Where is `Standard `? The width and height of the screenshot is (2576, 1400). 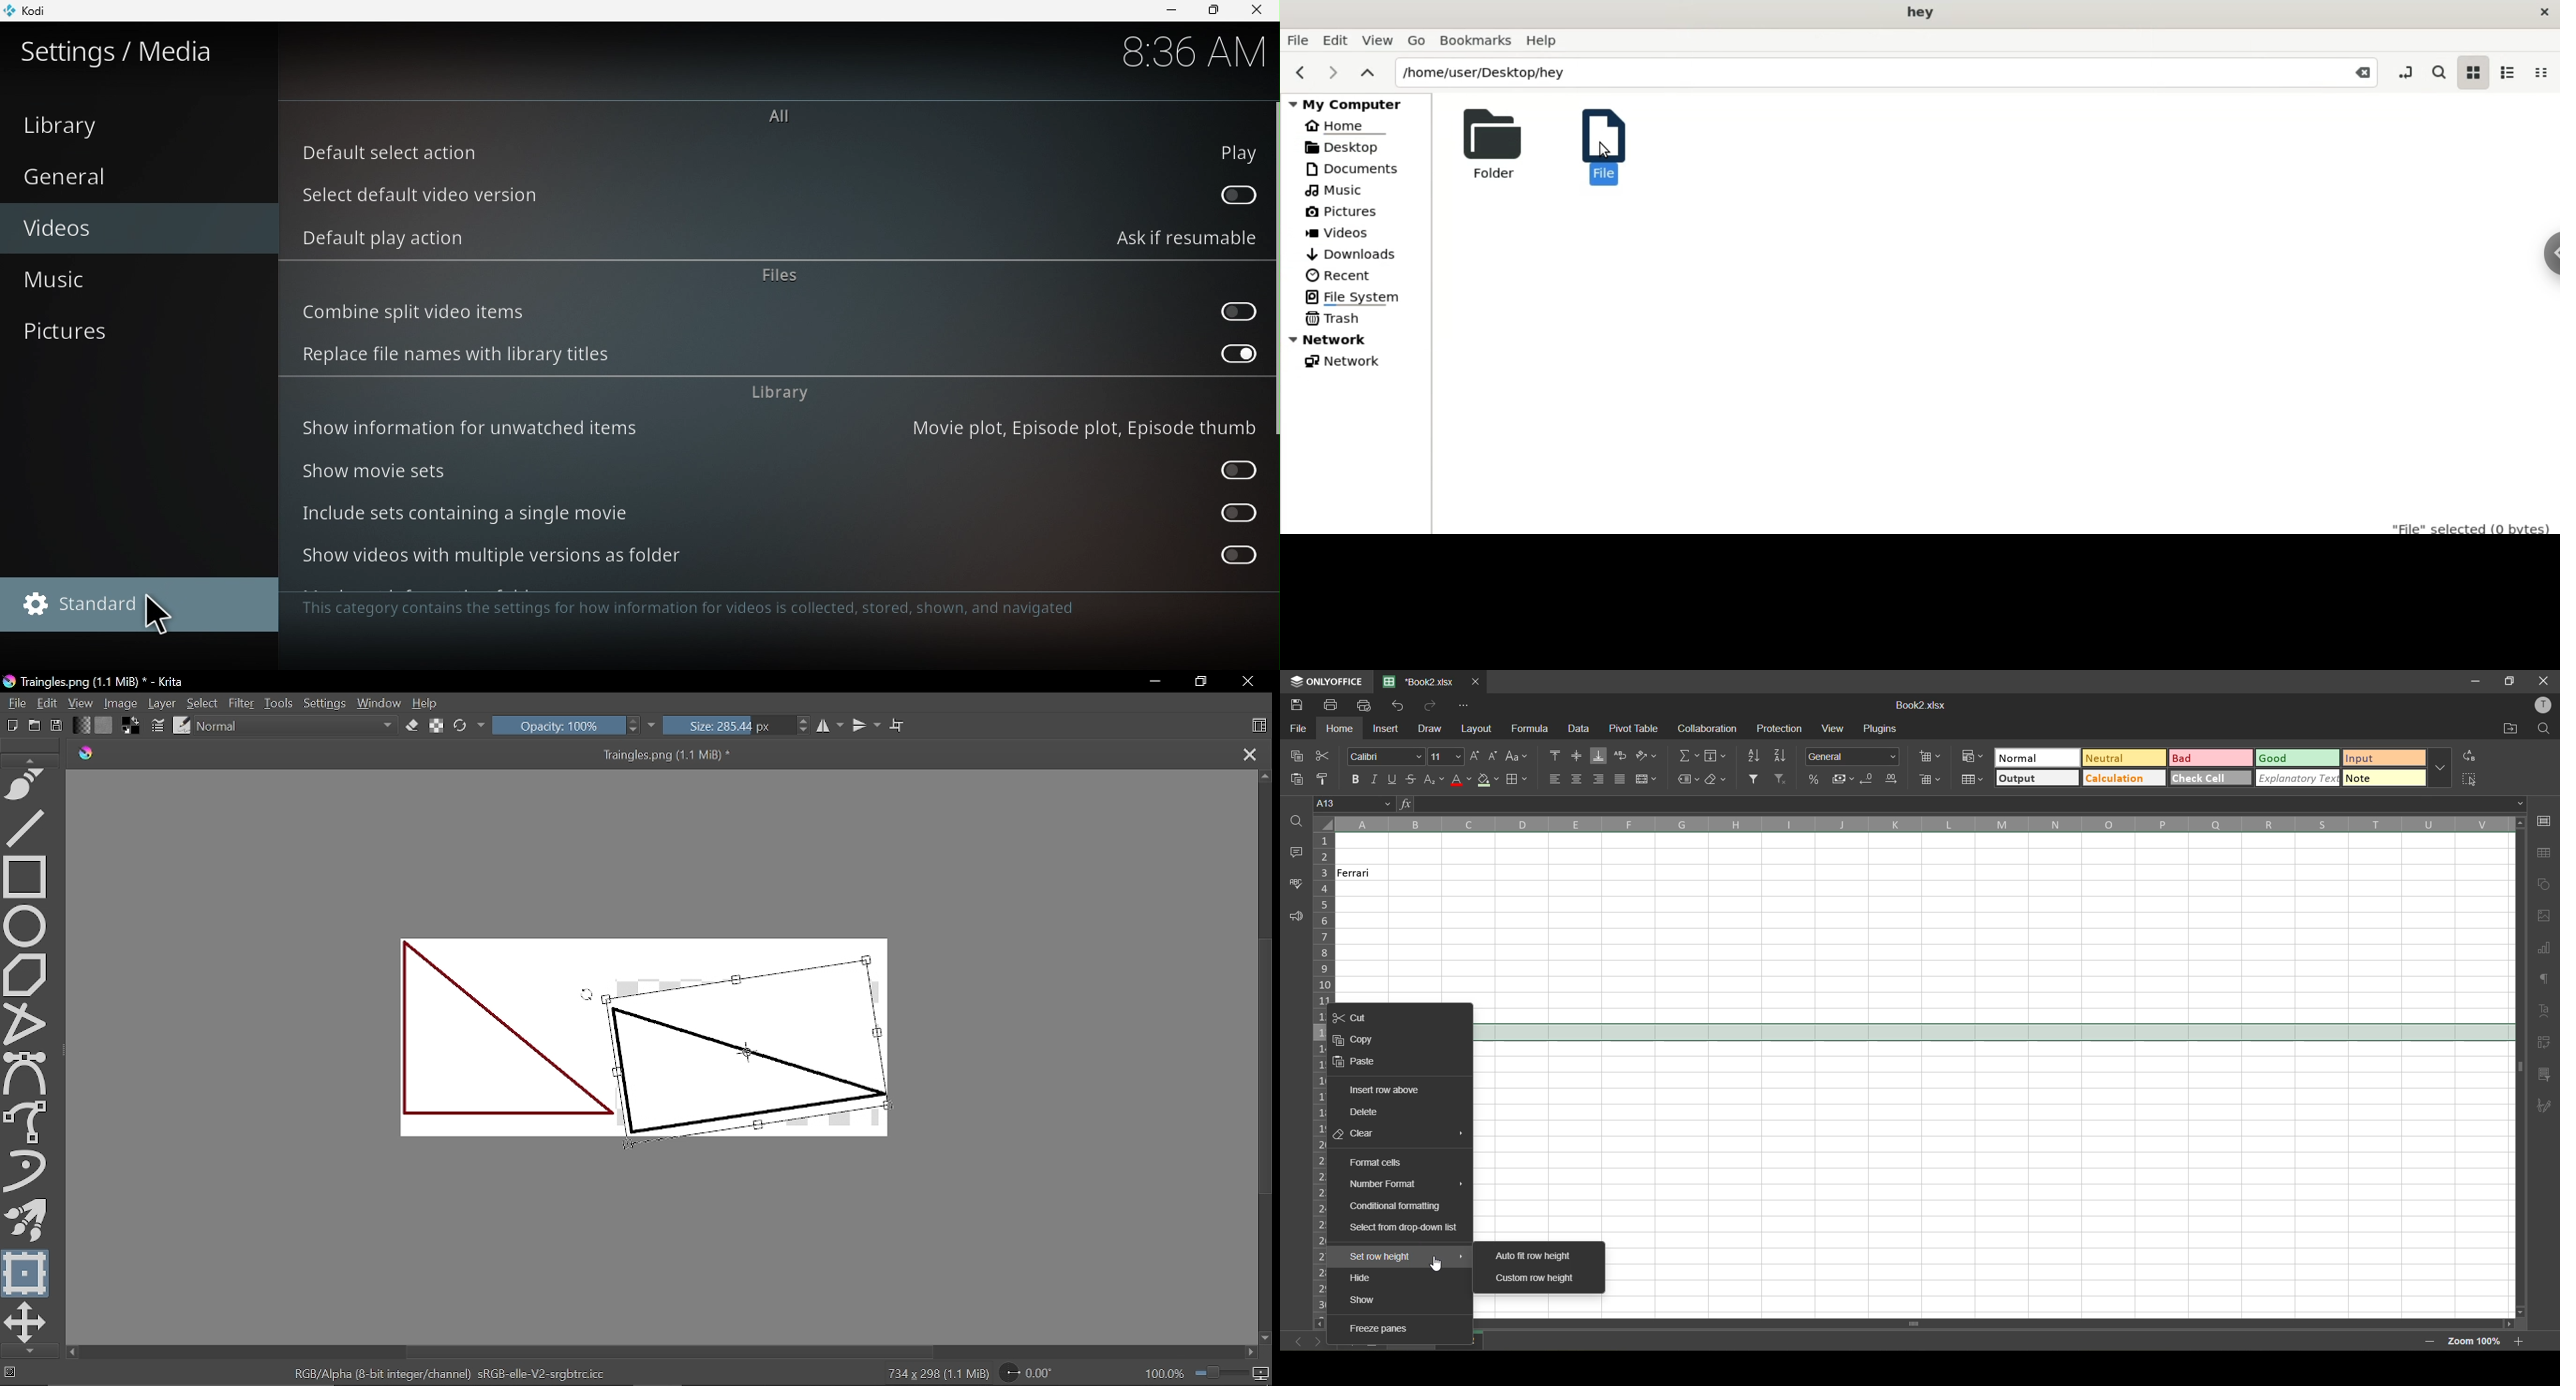 Standard  is located at coordinates (143, 606).